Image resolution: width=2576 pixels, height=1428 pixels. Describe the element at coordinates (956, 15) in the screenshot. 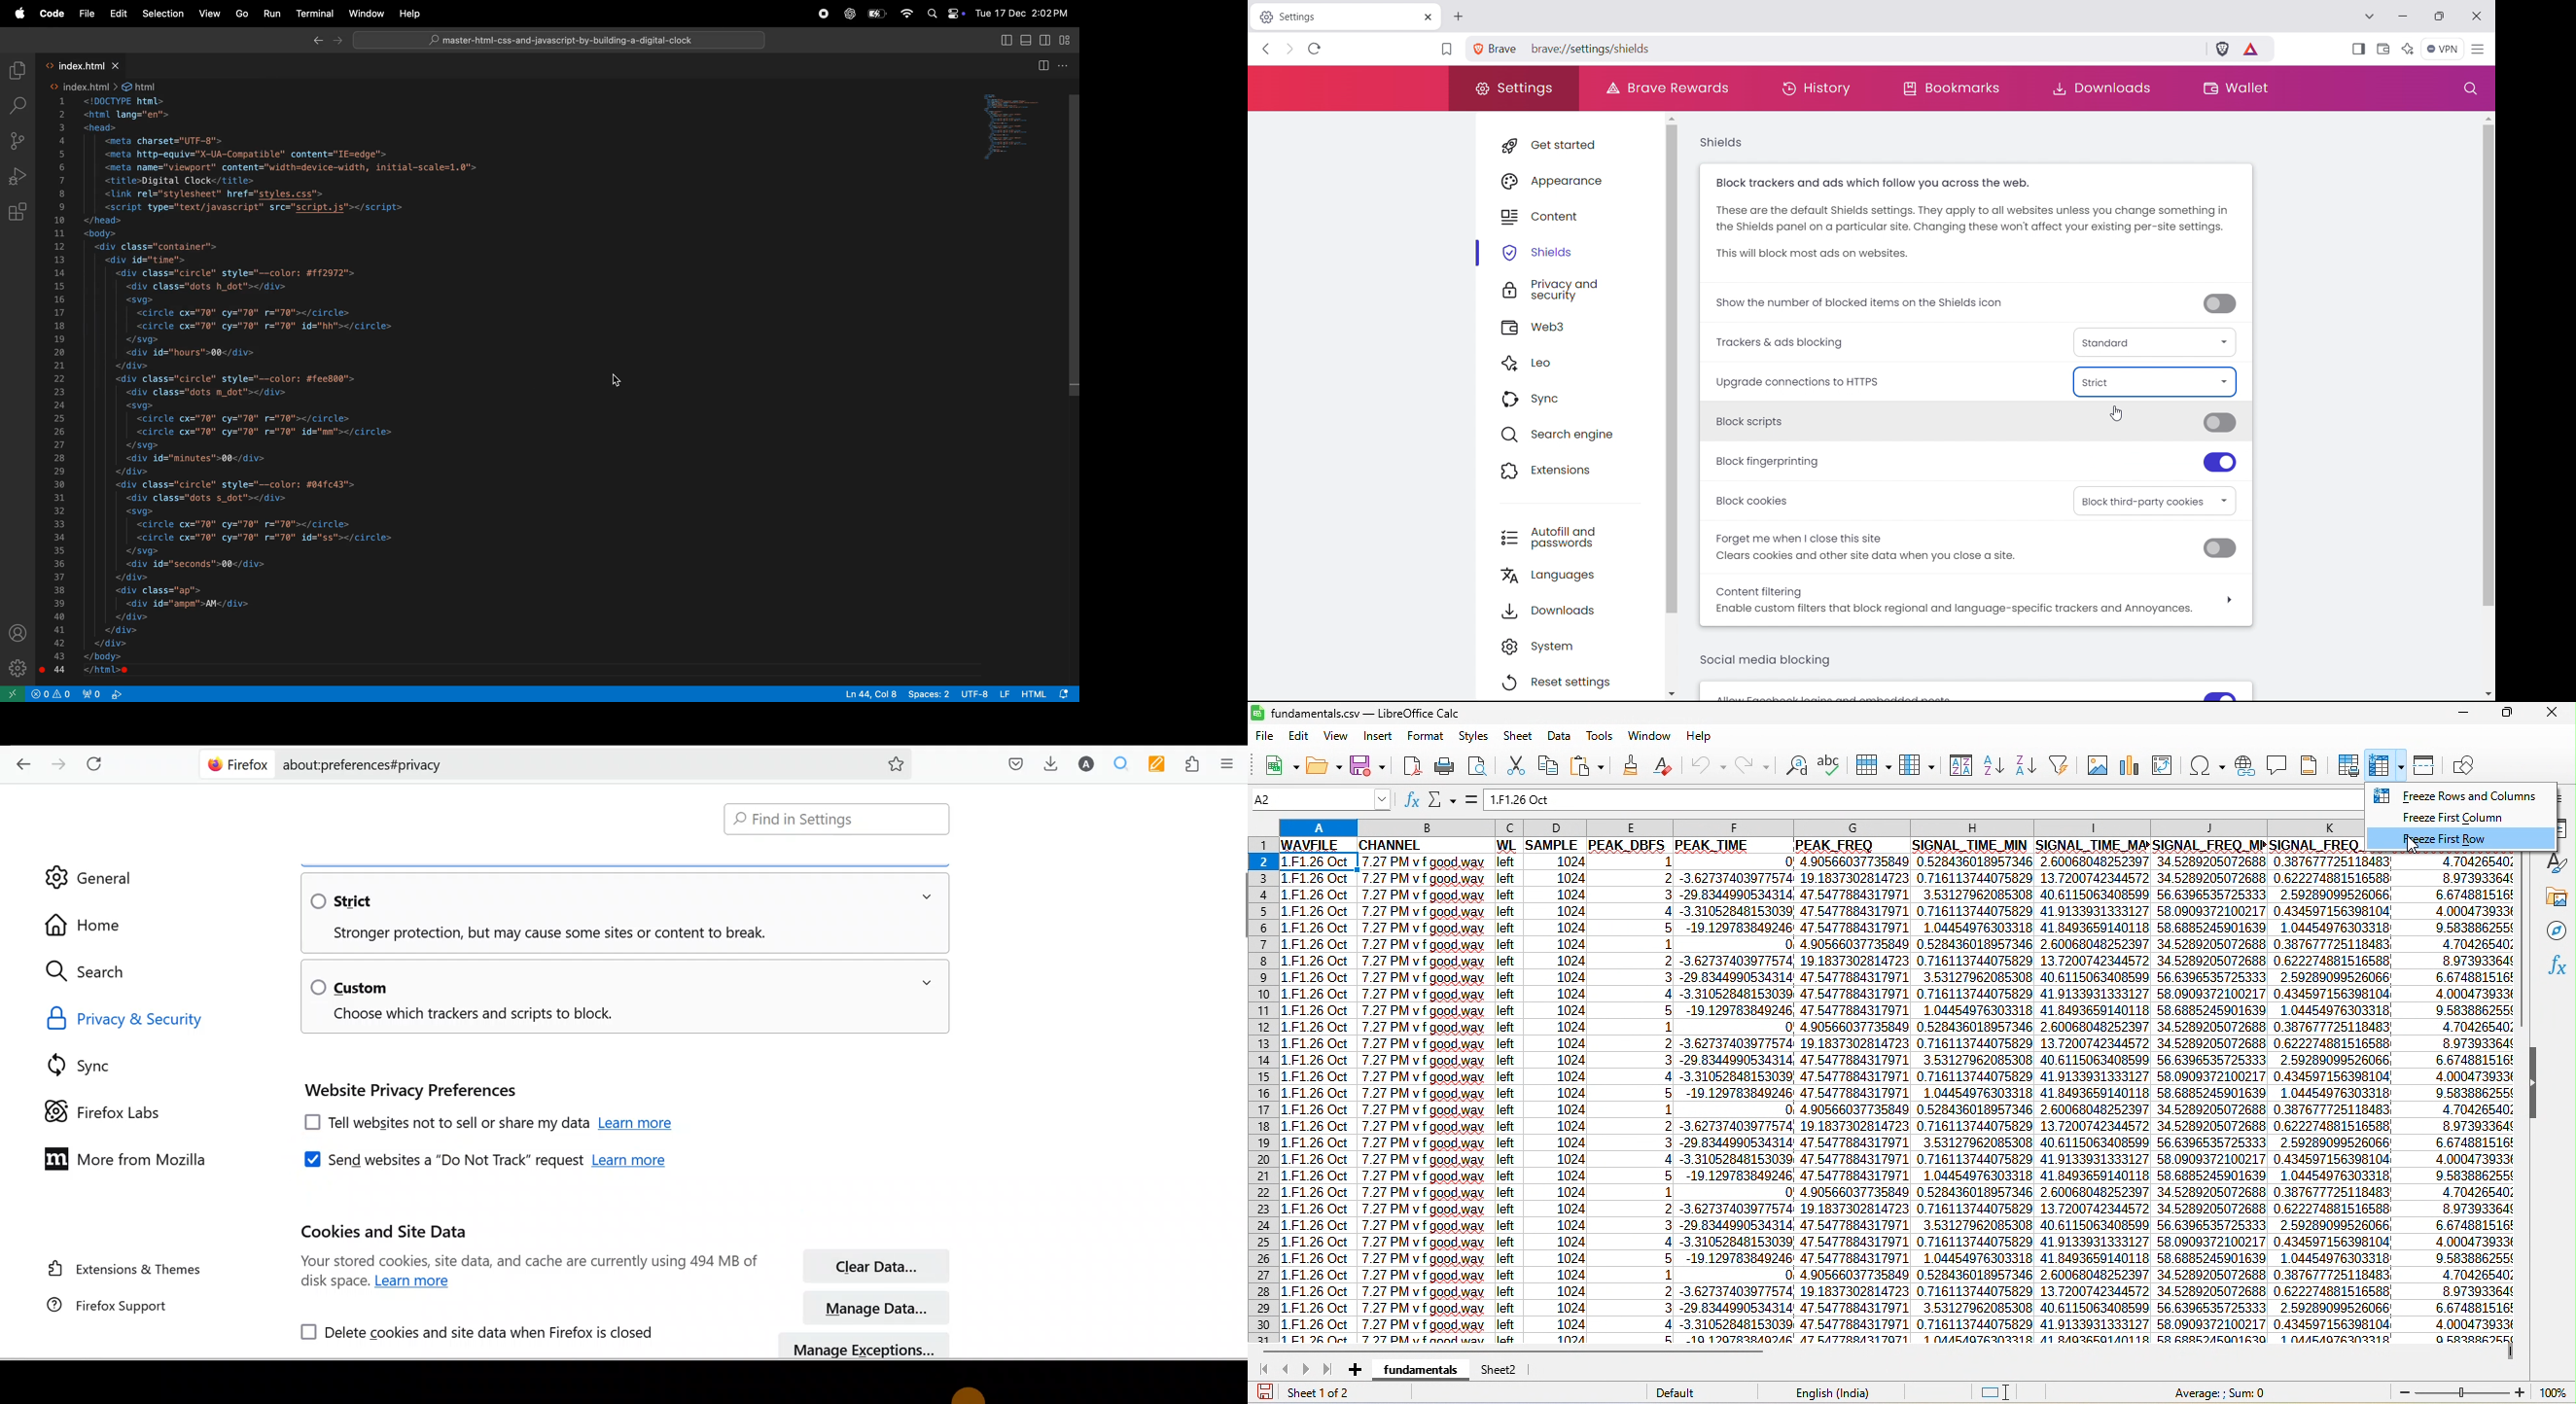

I see `apple widgets` at that location.